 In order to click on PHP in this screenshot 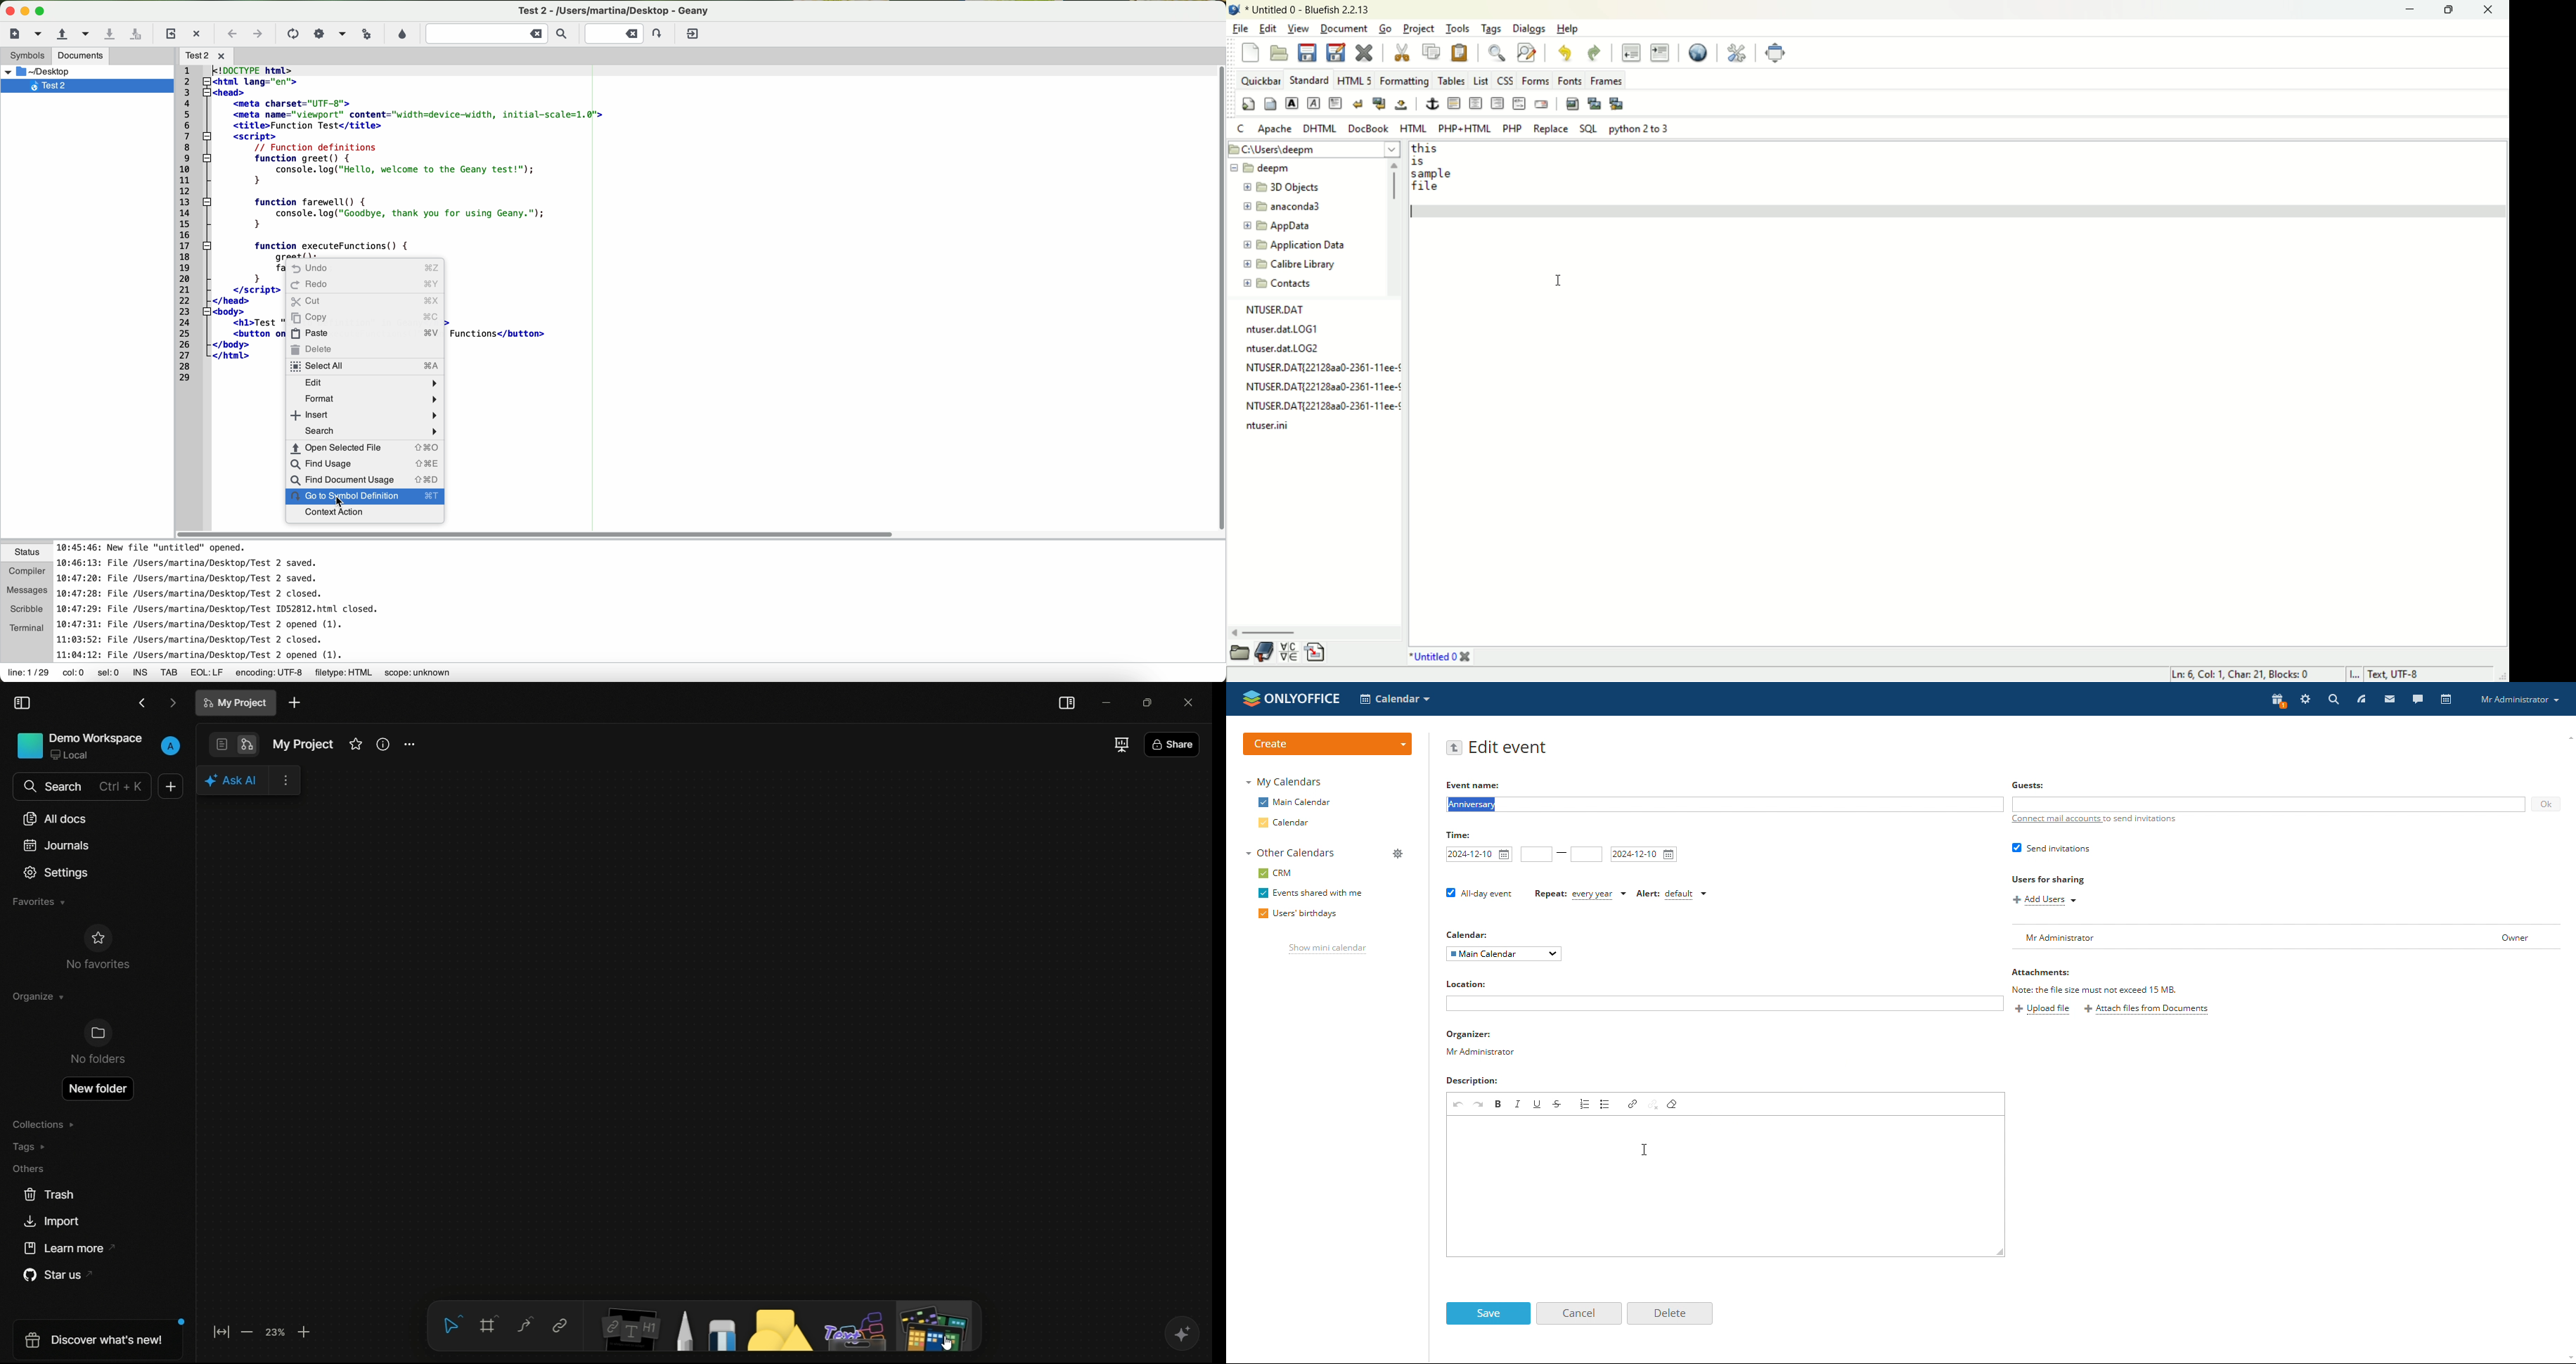, I will do `click(1512, 128)`.